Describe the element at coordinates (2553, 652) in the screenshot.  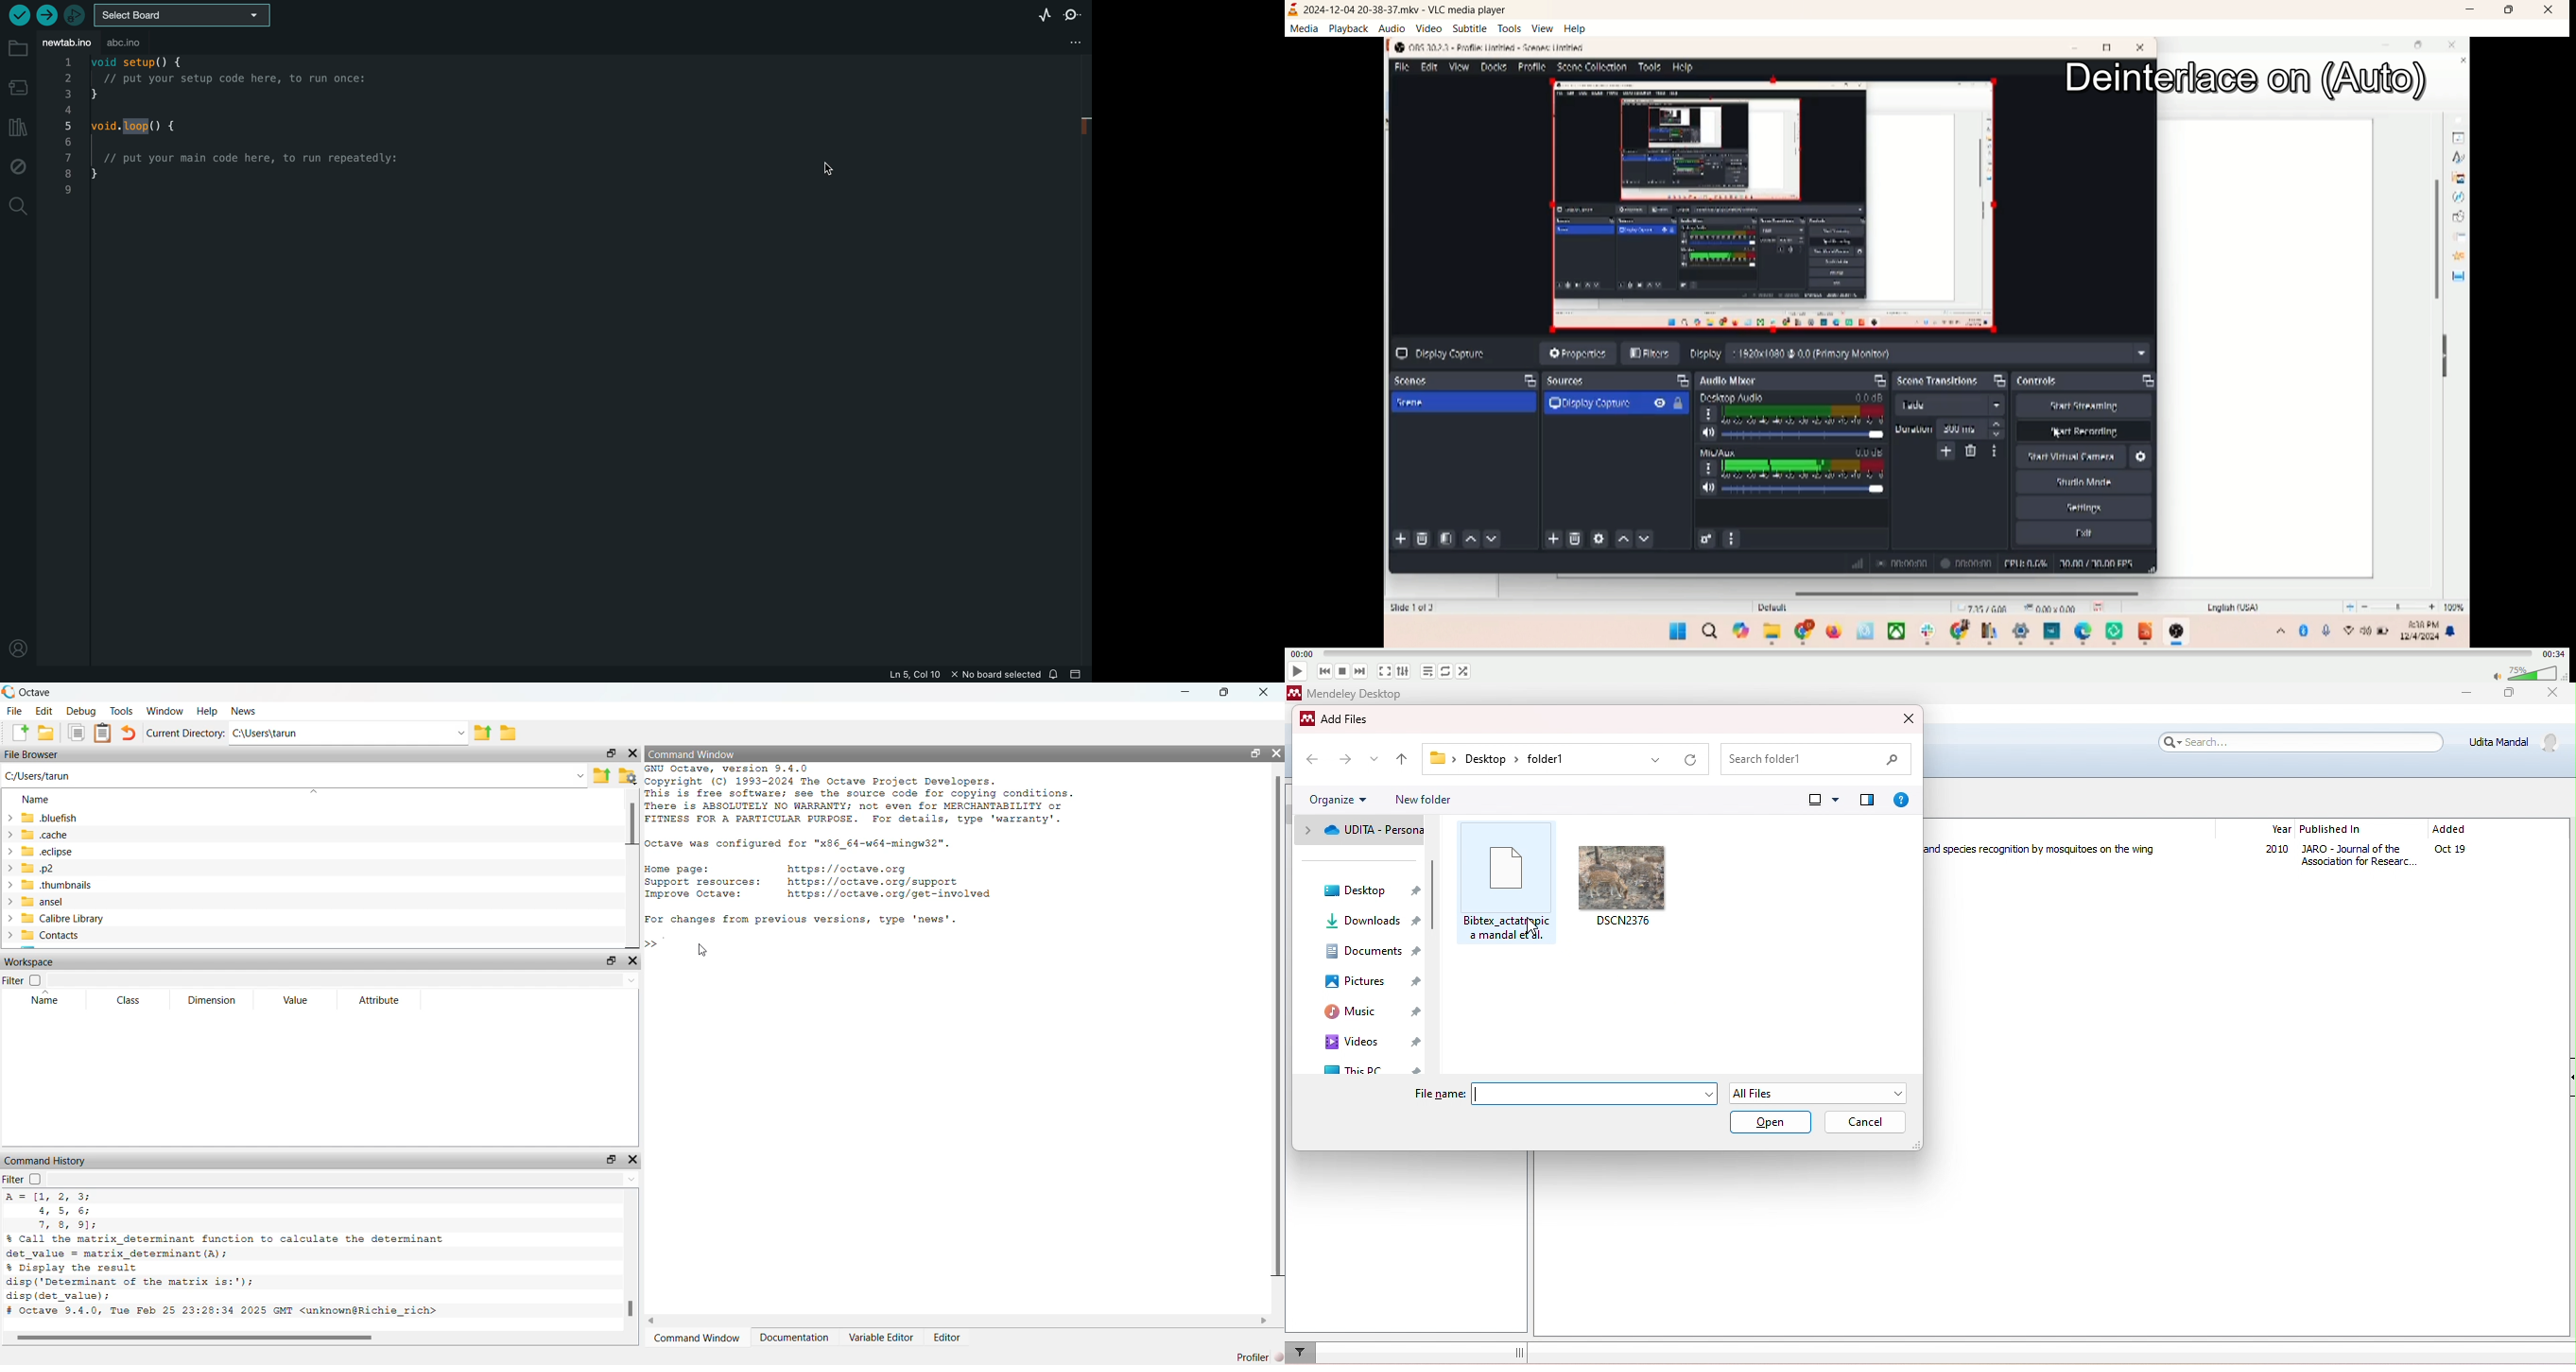
I see `total time` at that location.